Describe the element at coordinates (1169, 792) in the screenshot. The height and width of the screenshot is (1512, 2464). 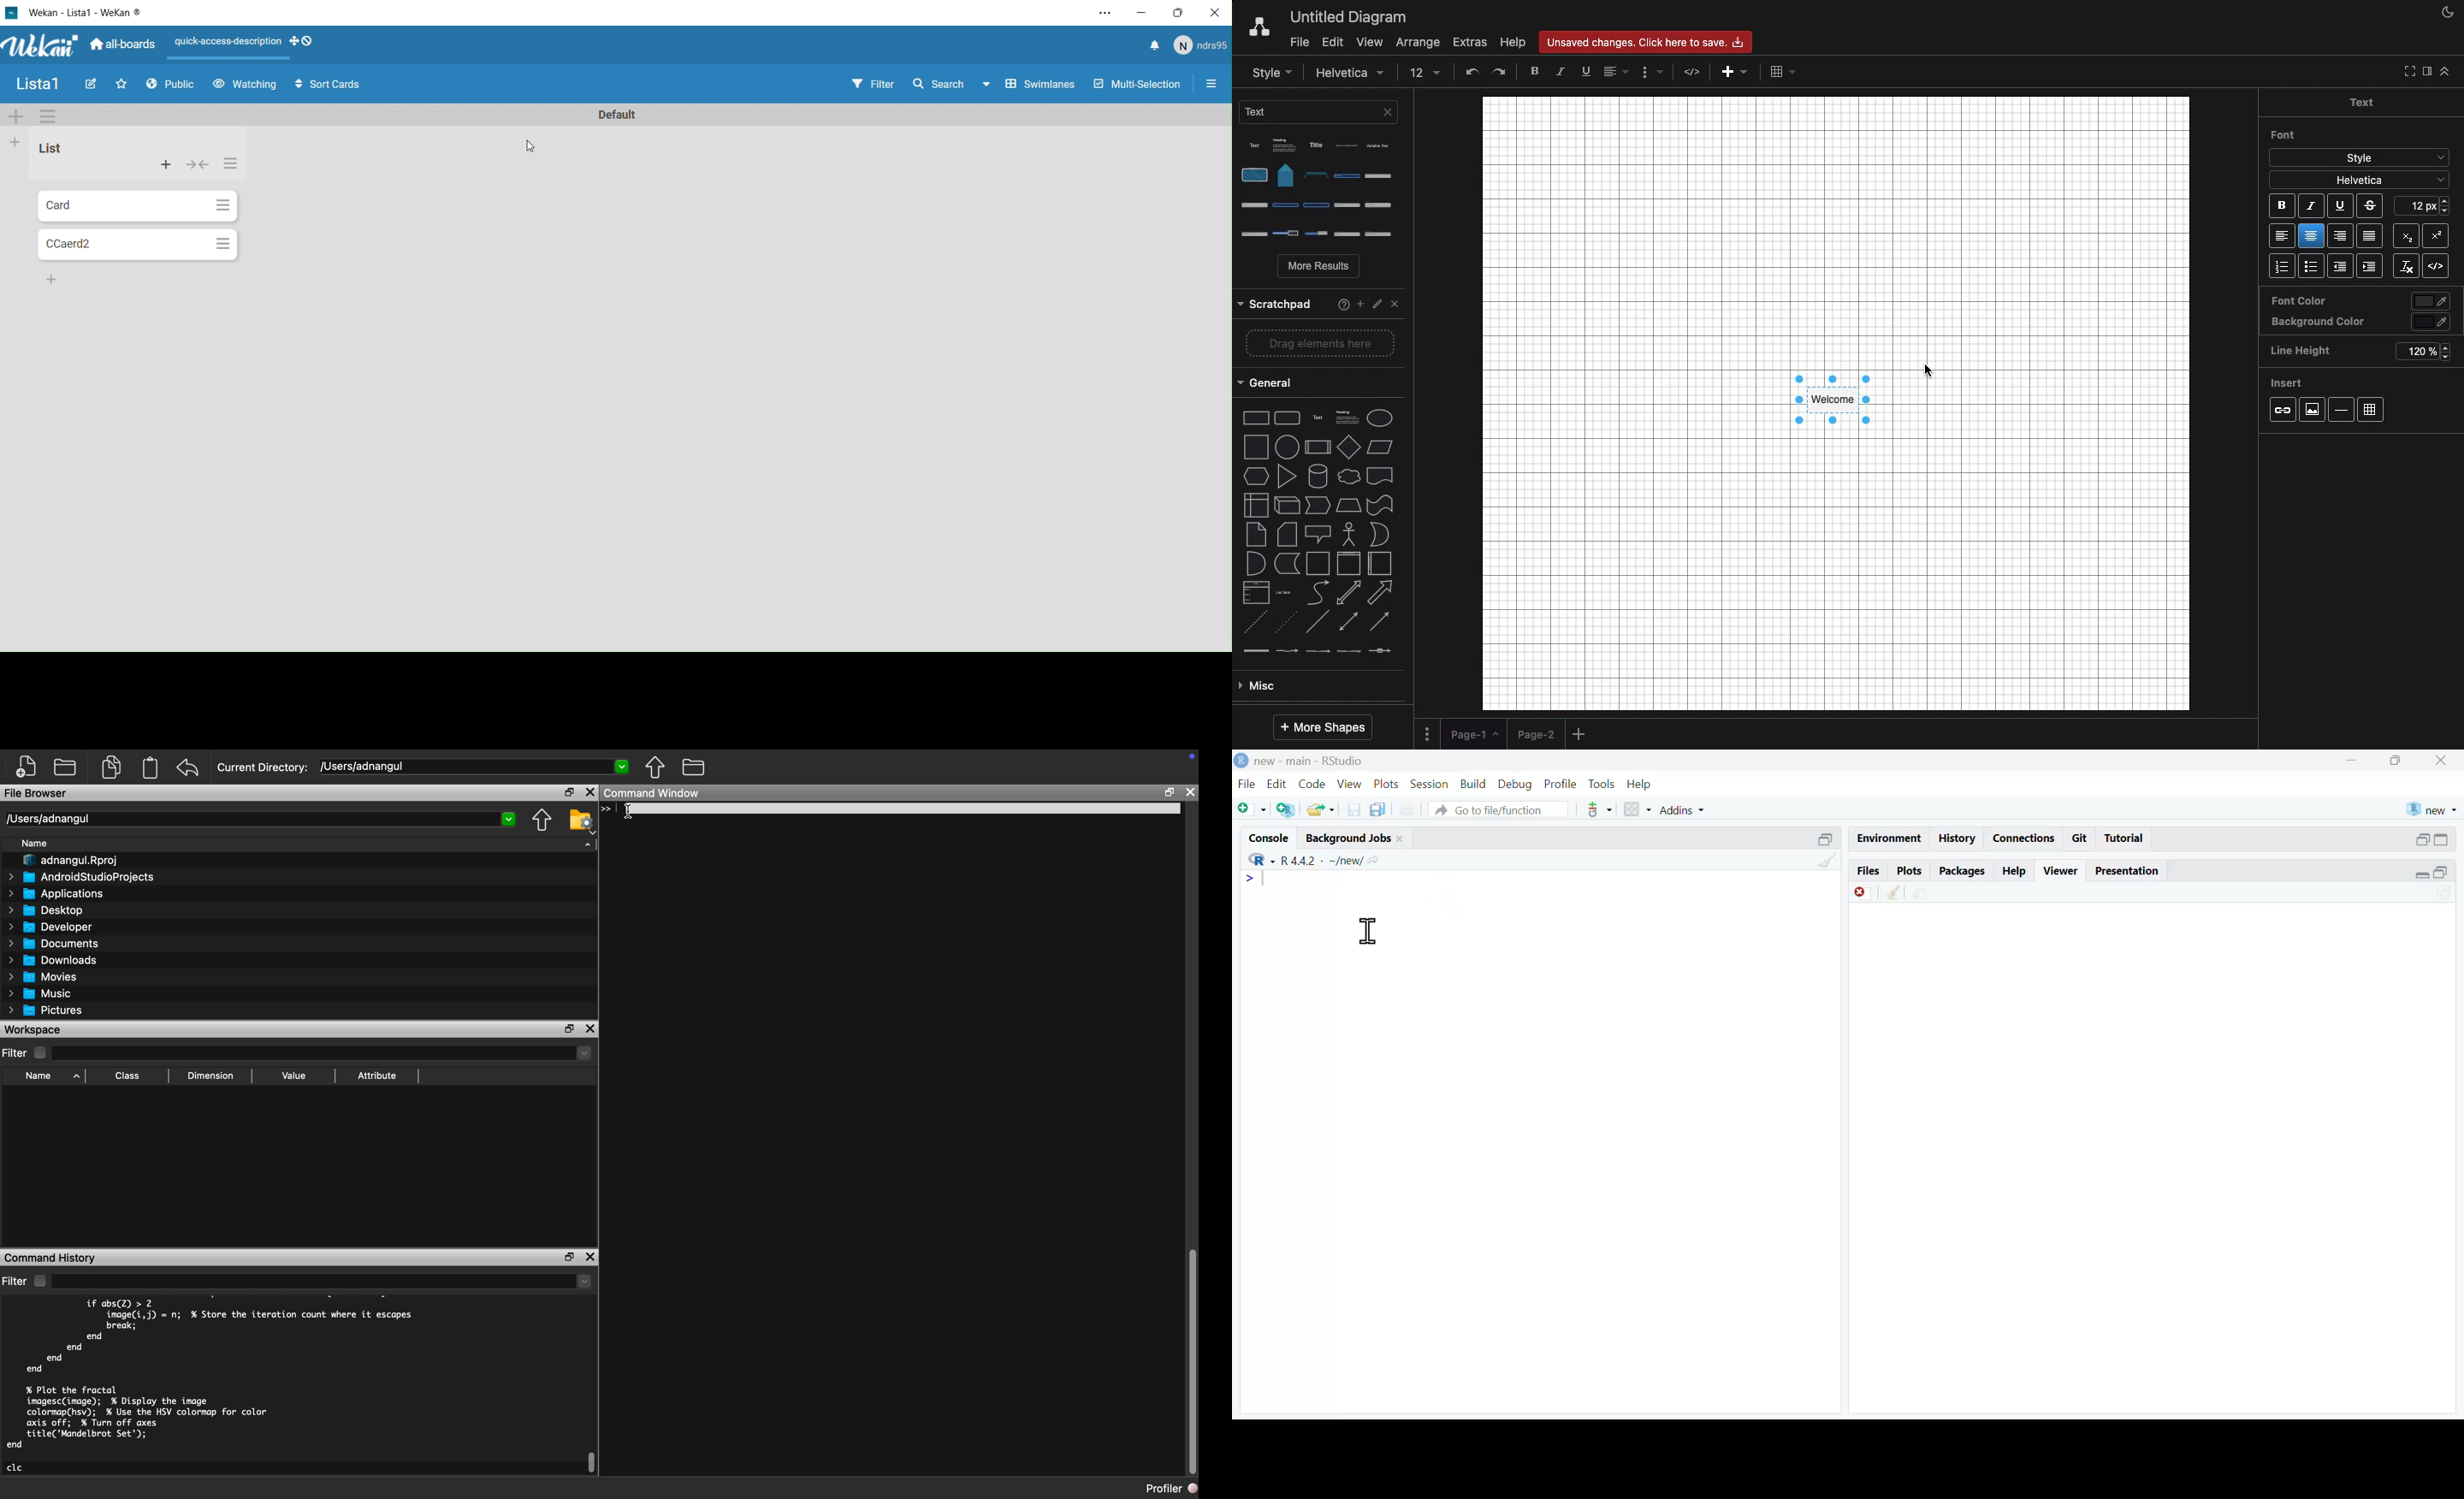
I see `Restore Down` at that location.